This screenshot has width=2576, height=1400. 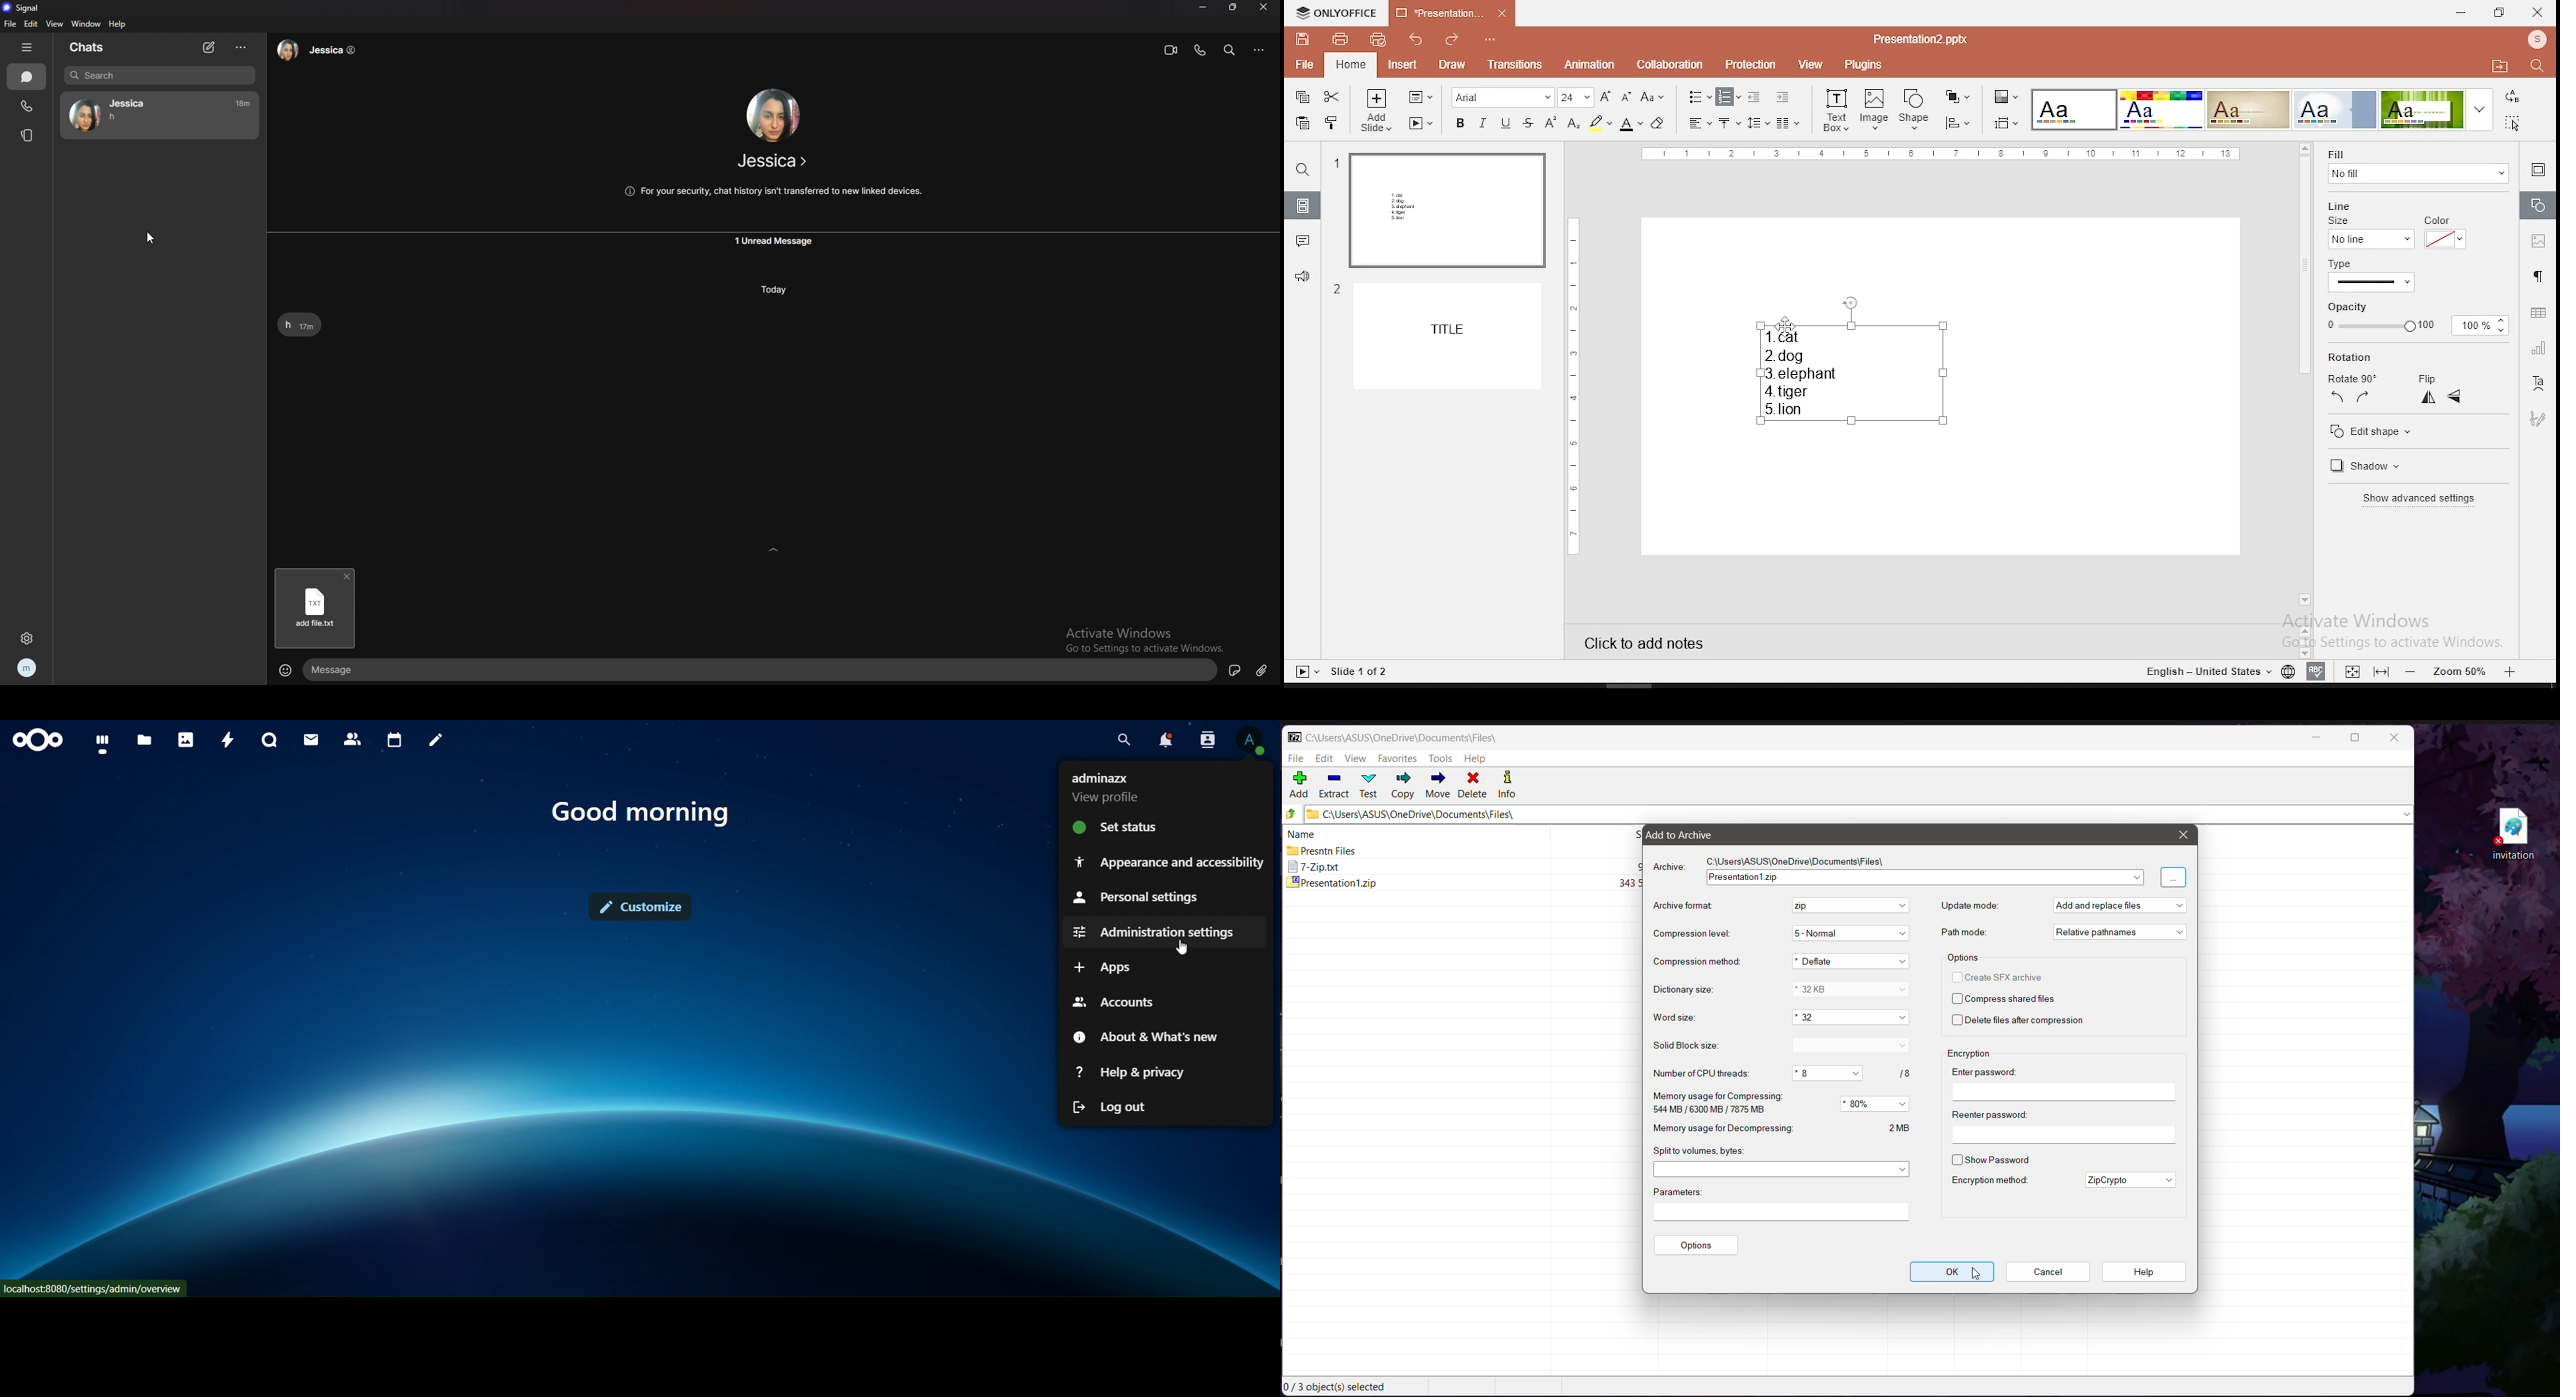 What do you see at coordinates (1169, 861) in the screenshot?
I see `appearance and accessibility` at bounding box center [1169, 861].